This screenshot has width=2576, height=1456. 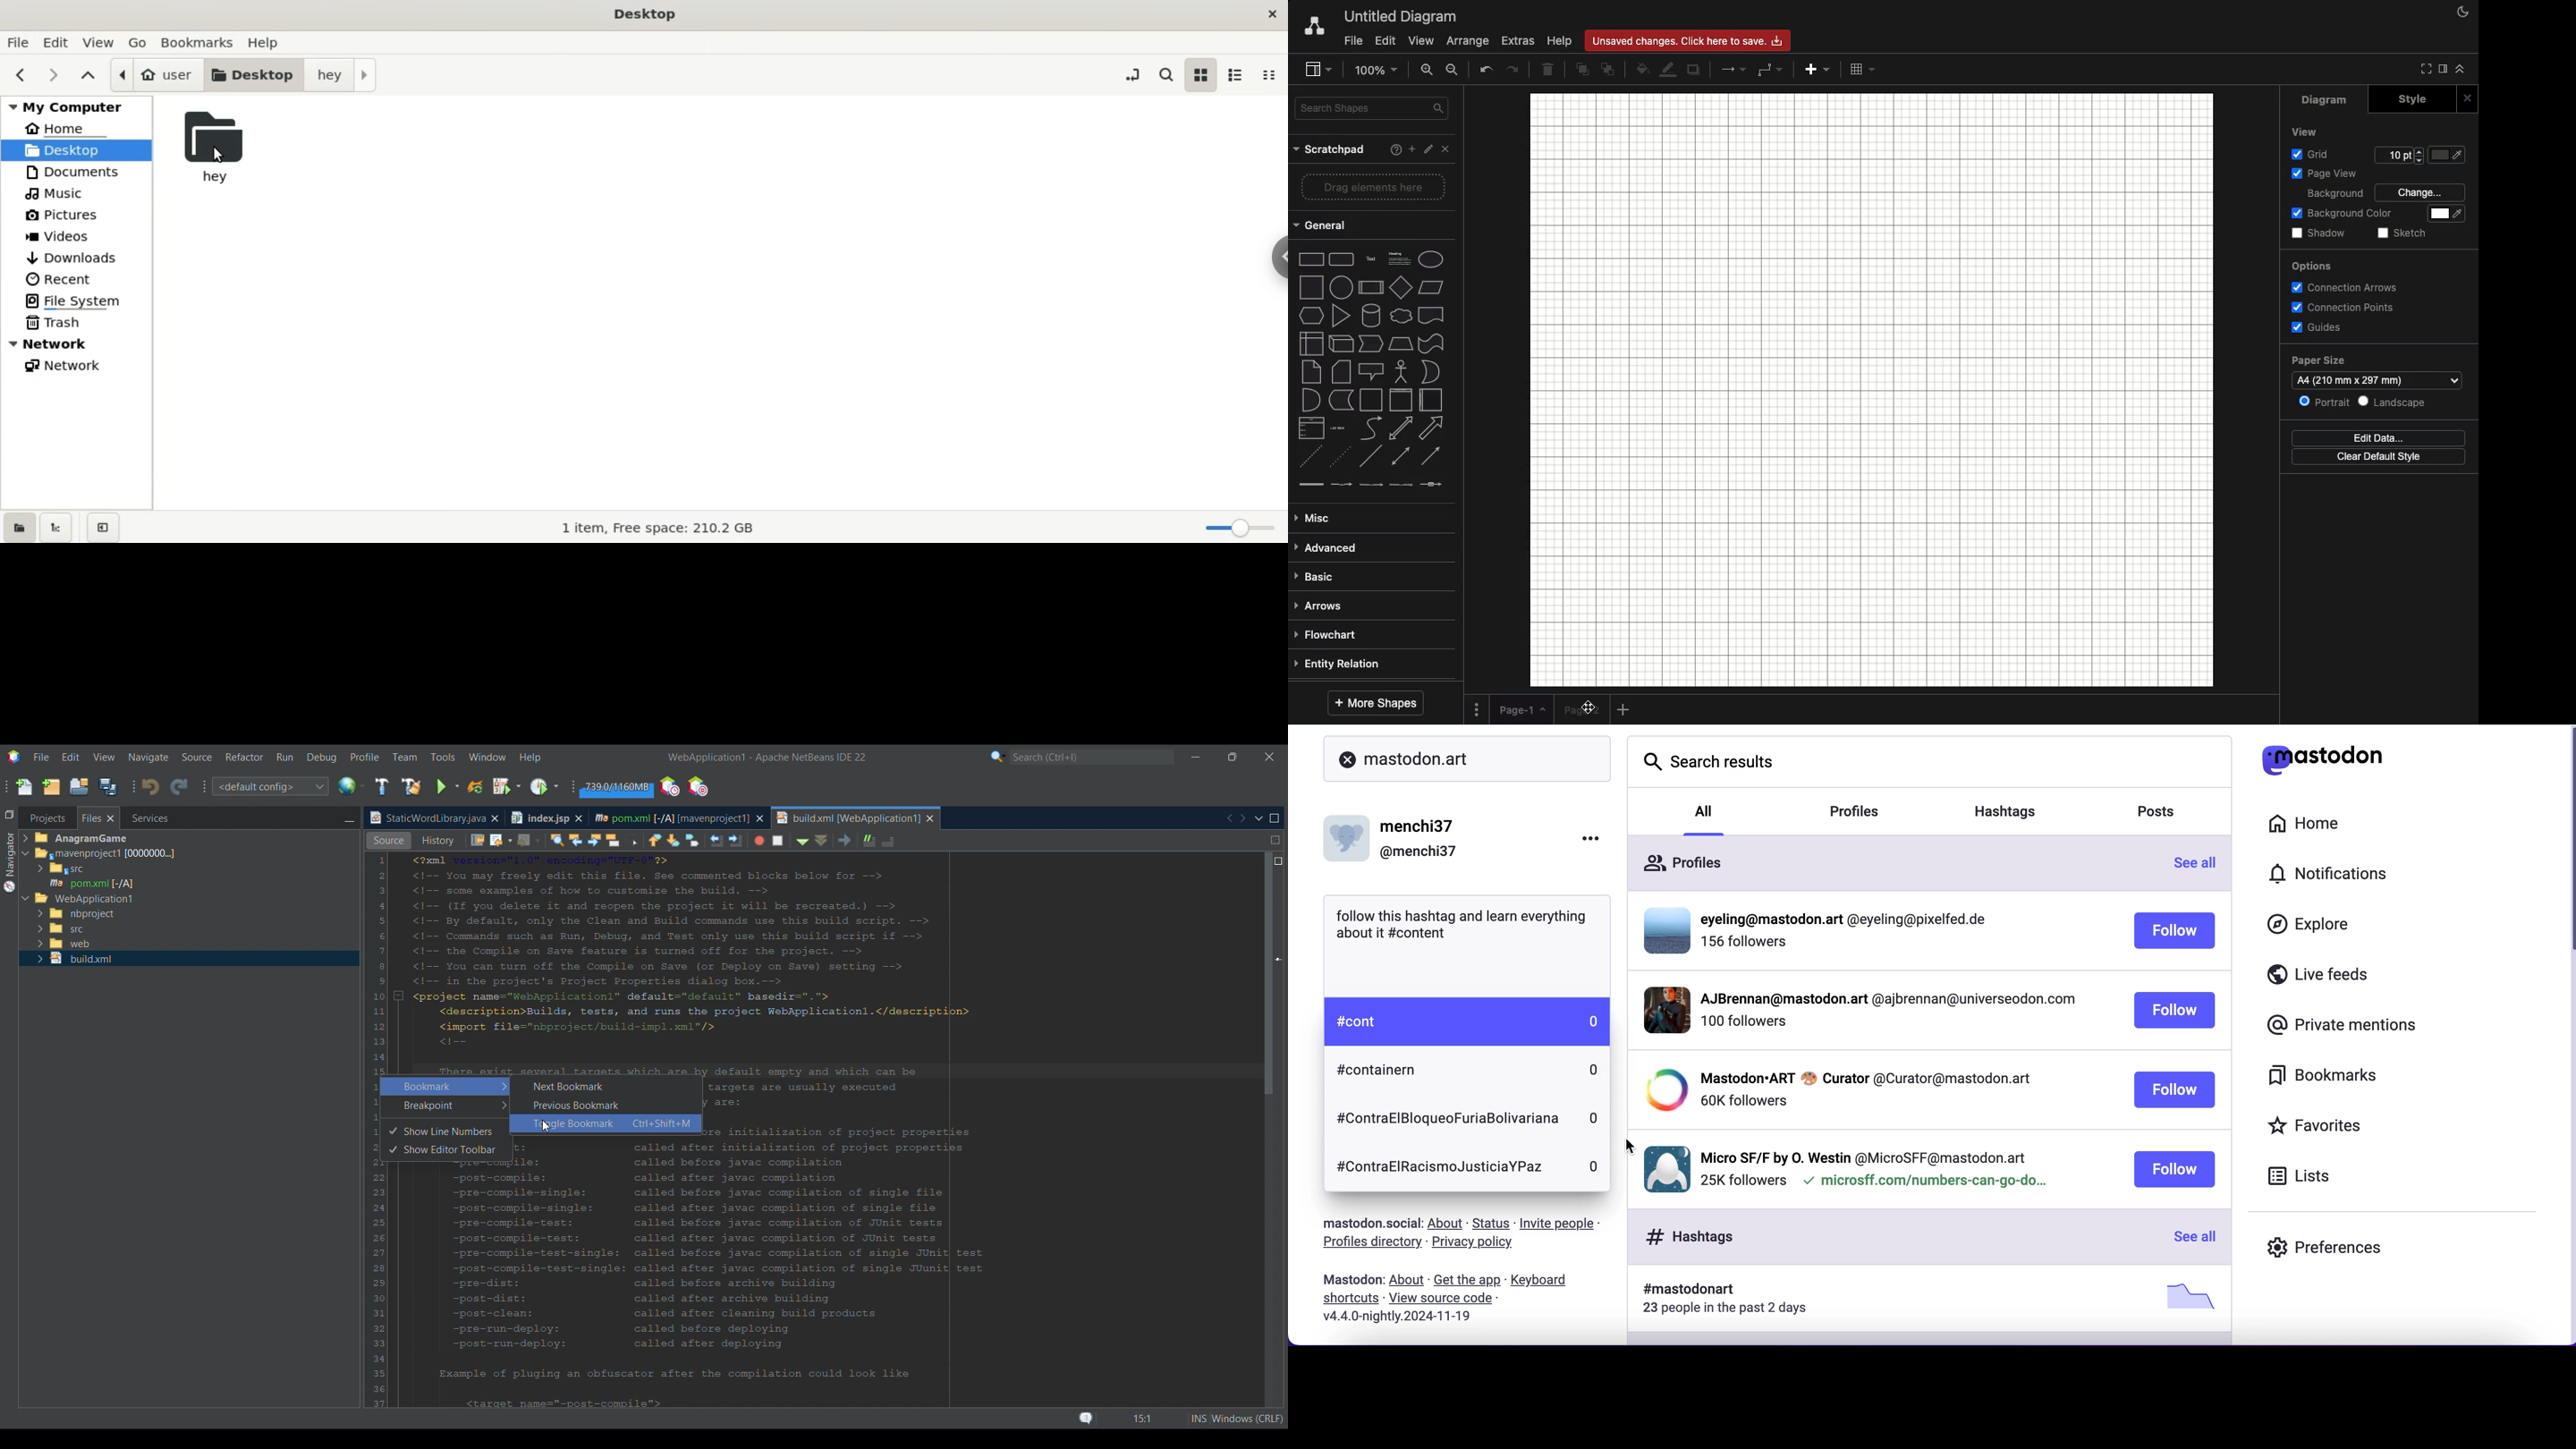 I want to click on 100%, so click(x=1376, y=72).